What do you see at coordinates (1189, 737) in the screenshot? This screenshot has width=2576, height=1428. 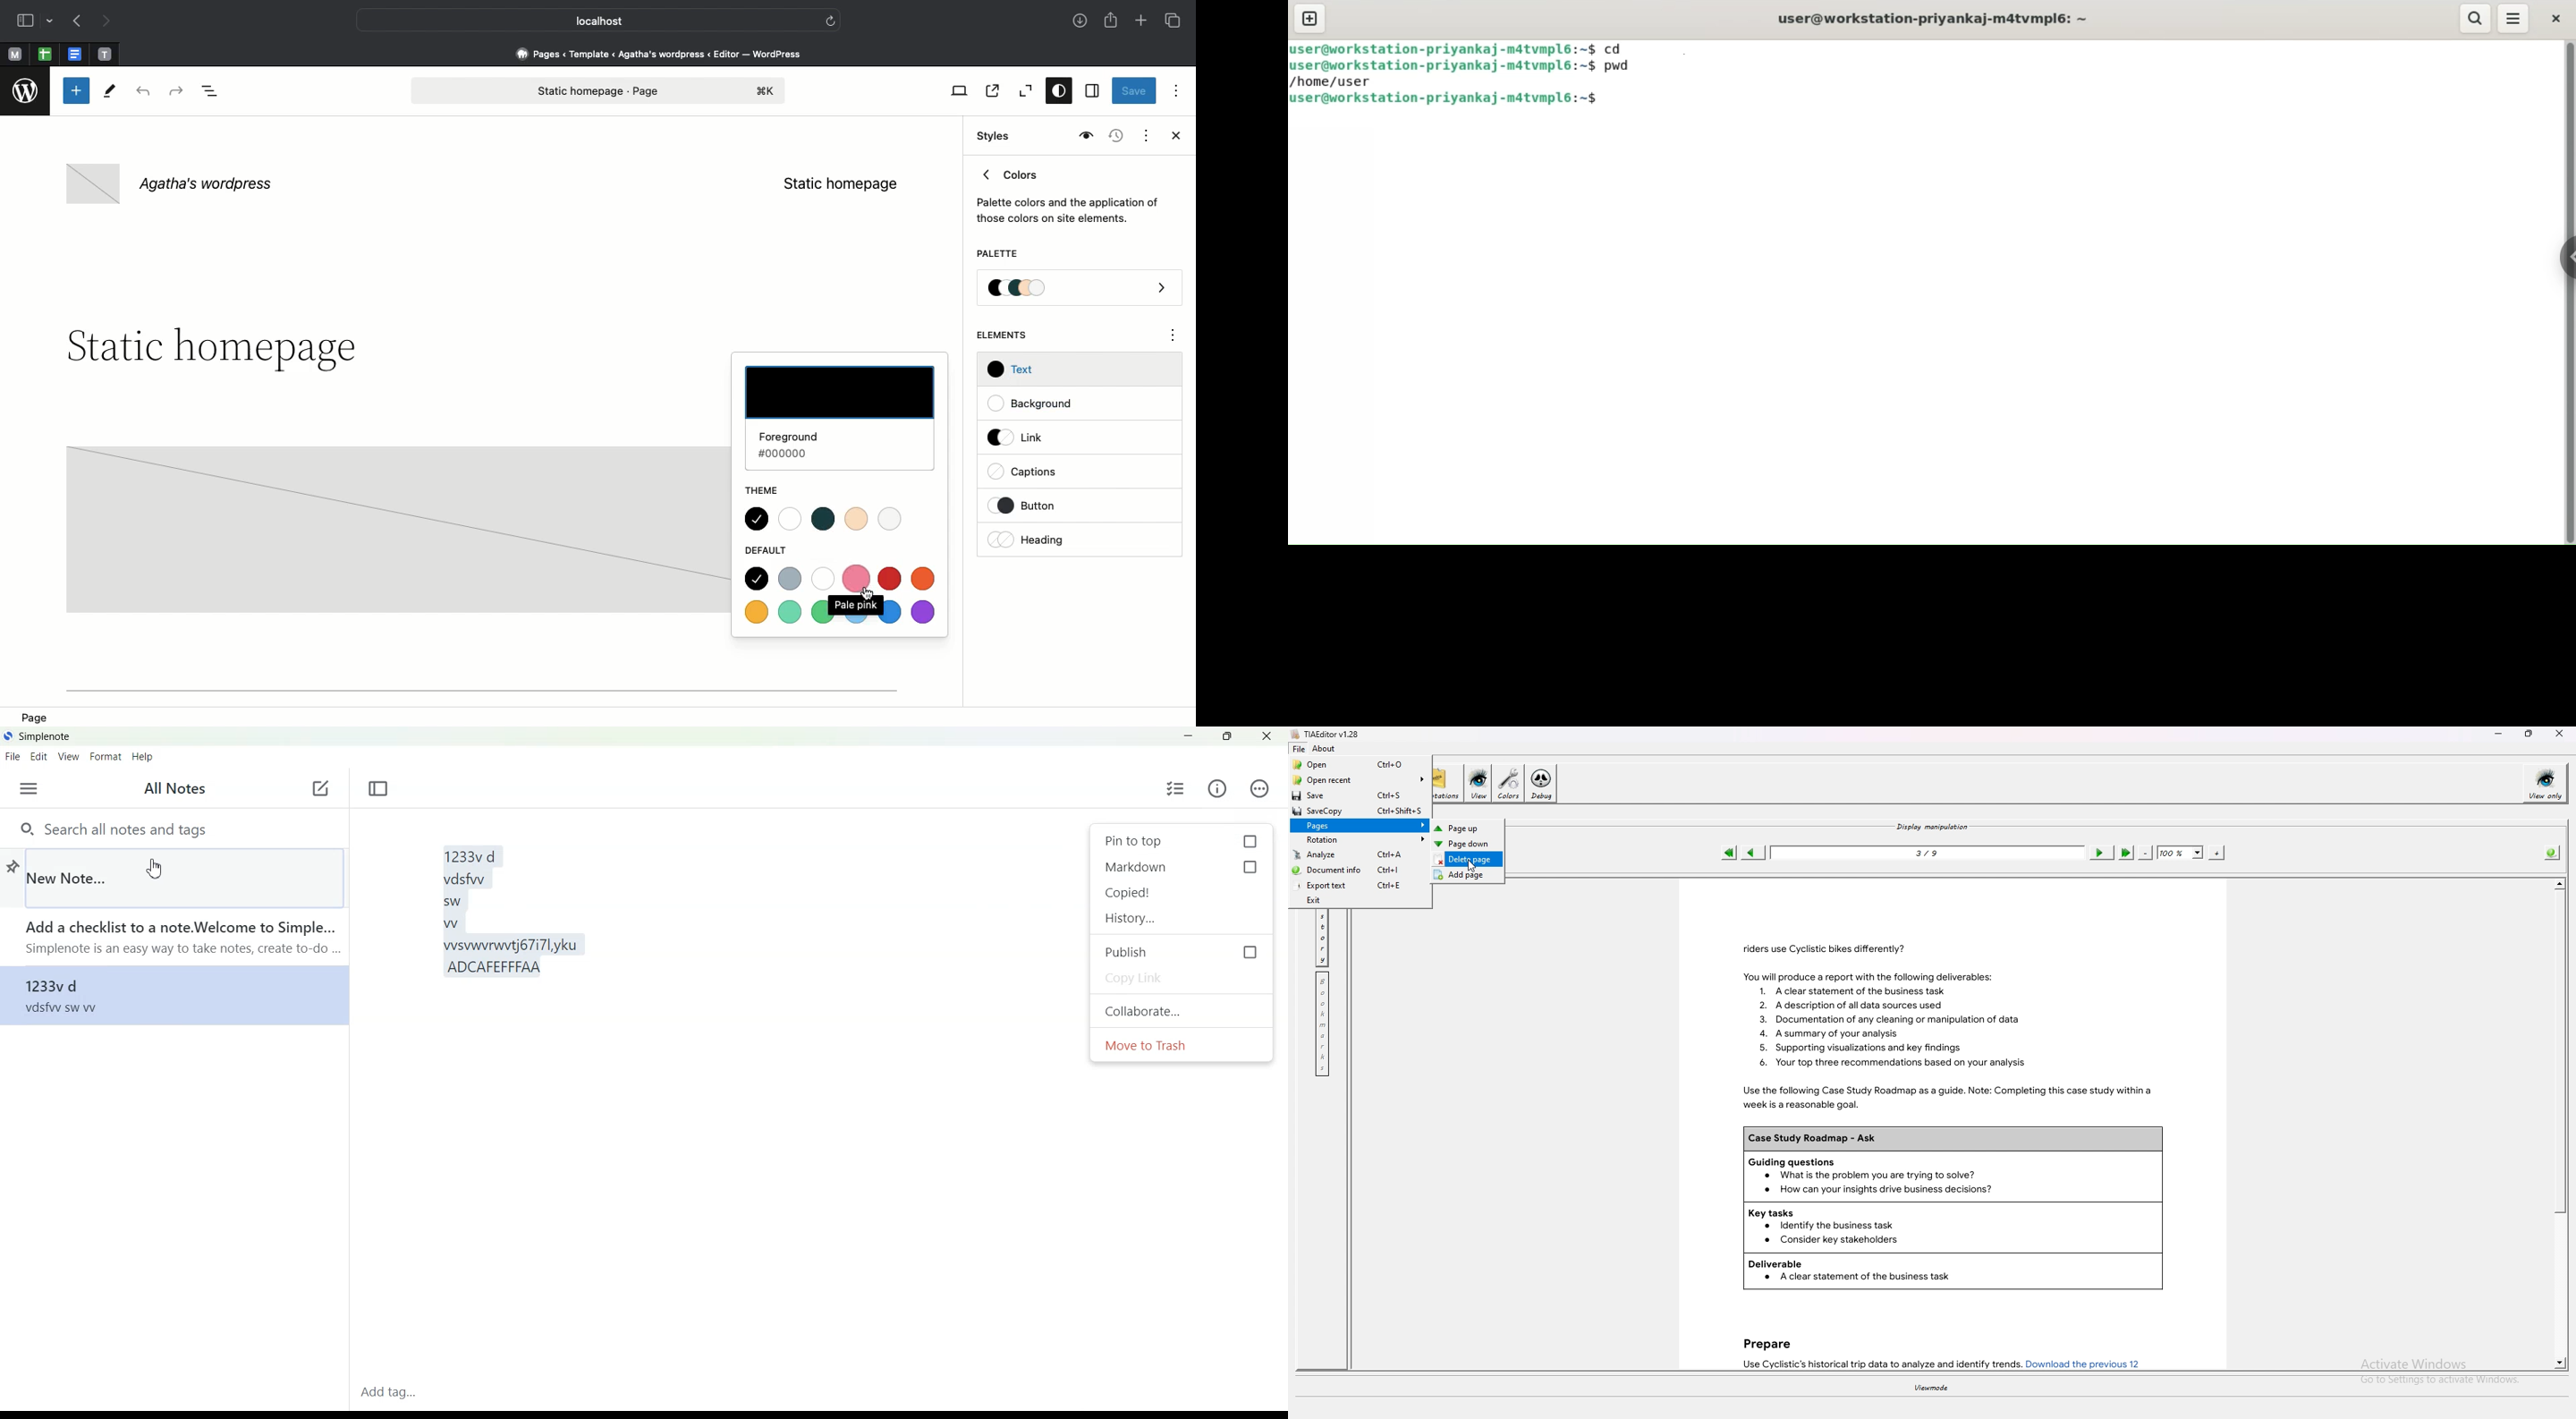 I see `Minimize` at bounding box center [1189, 737].